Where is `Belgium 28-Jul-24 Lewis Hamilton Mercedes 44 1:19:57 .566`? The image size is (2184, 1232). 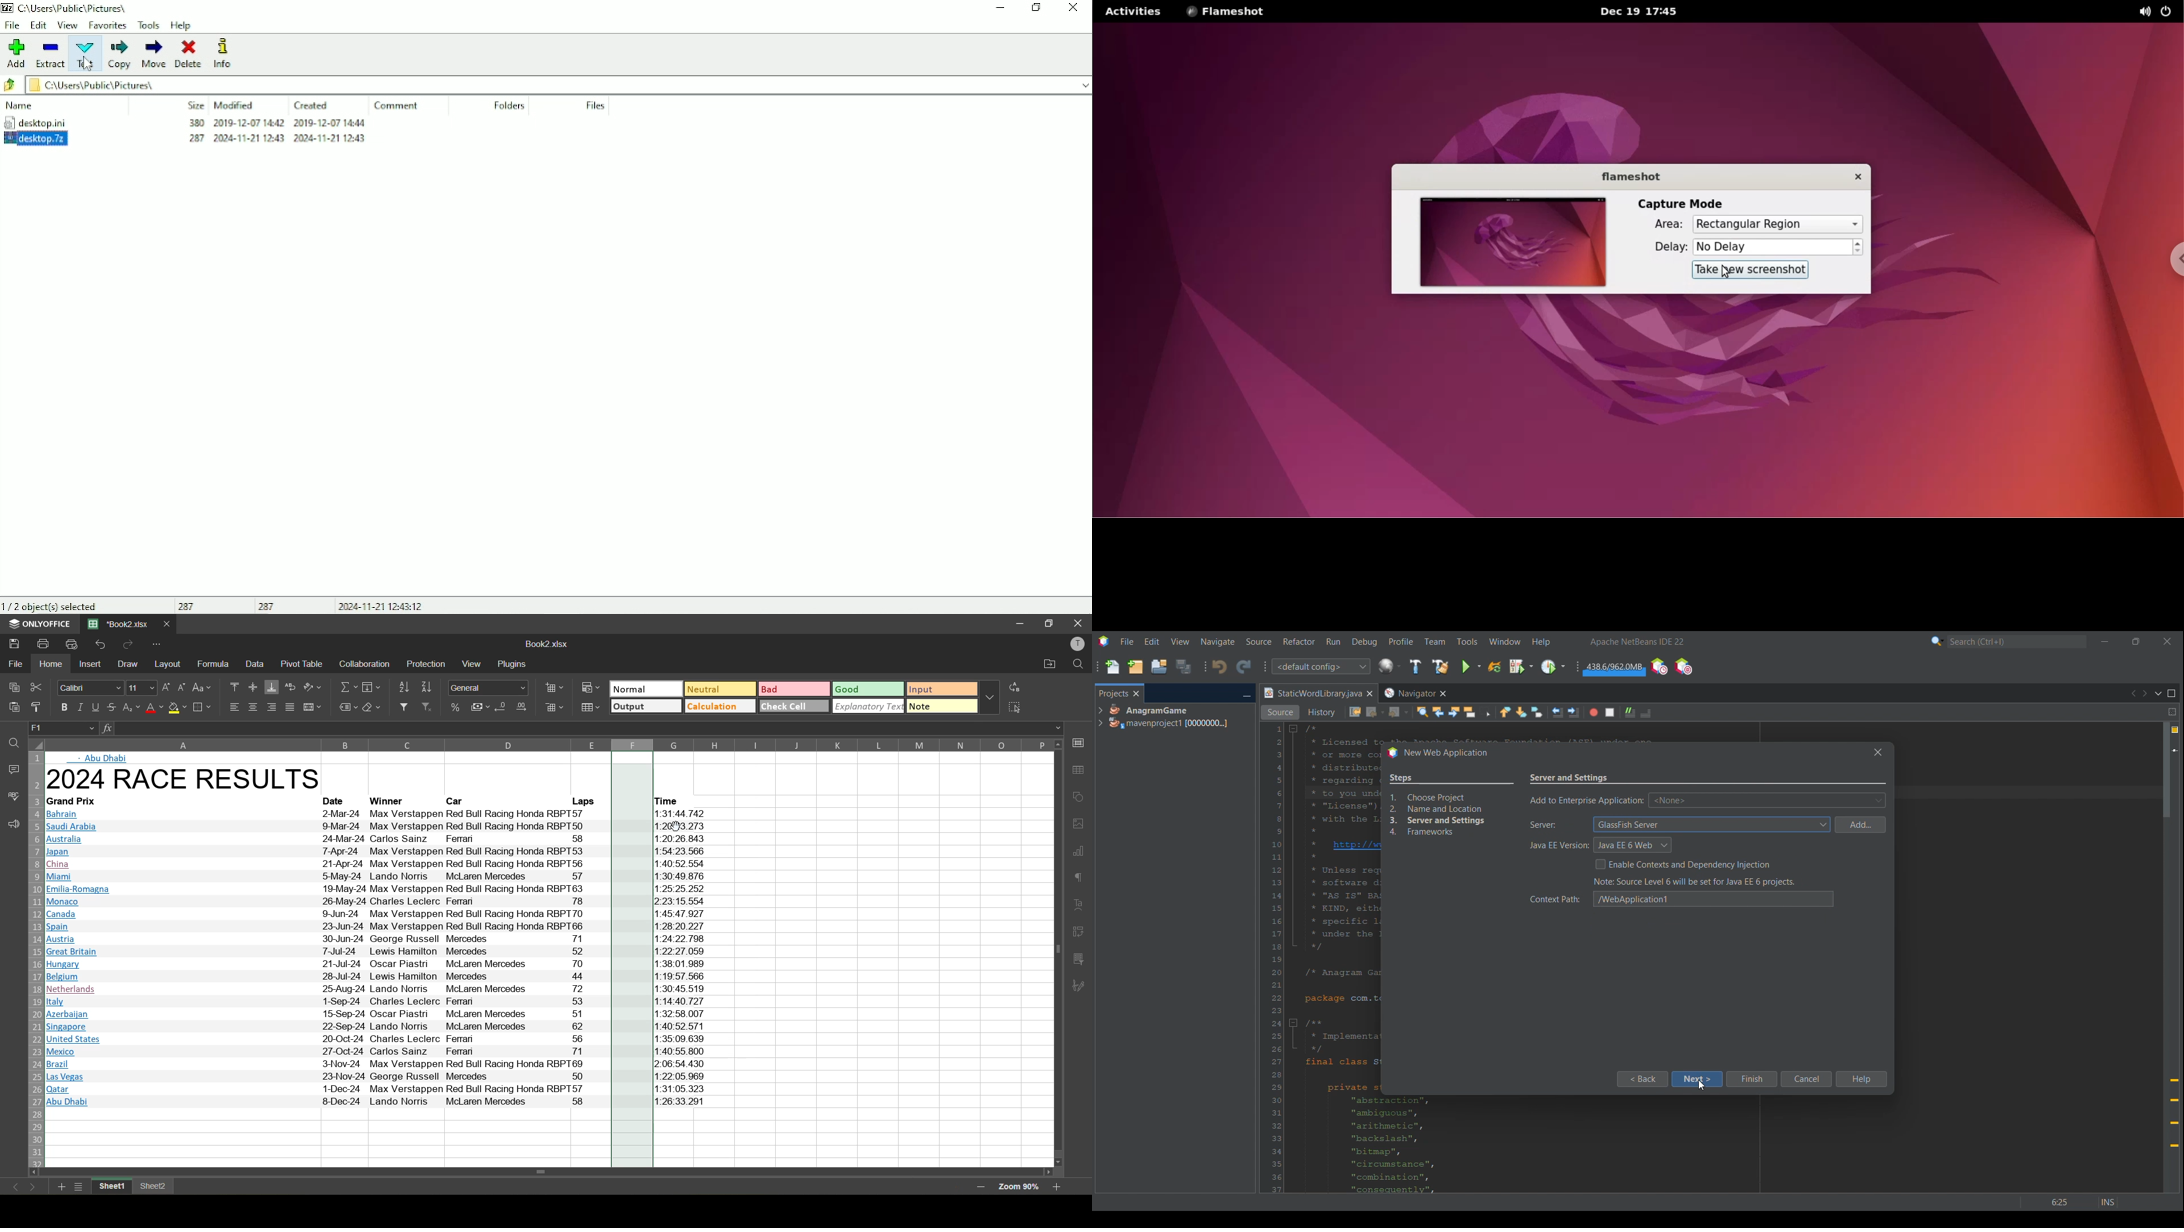 Belgium 28-Jul-24 Lewis Hamilton Mercedes 44 1:19:57 .566 is located at coordinates (320, 977).